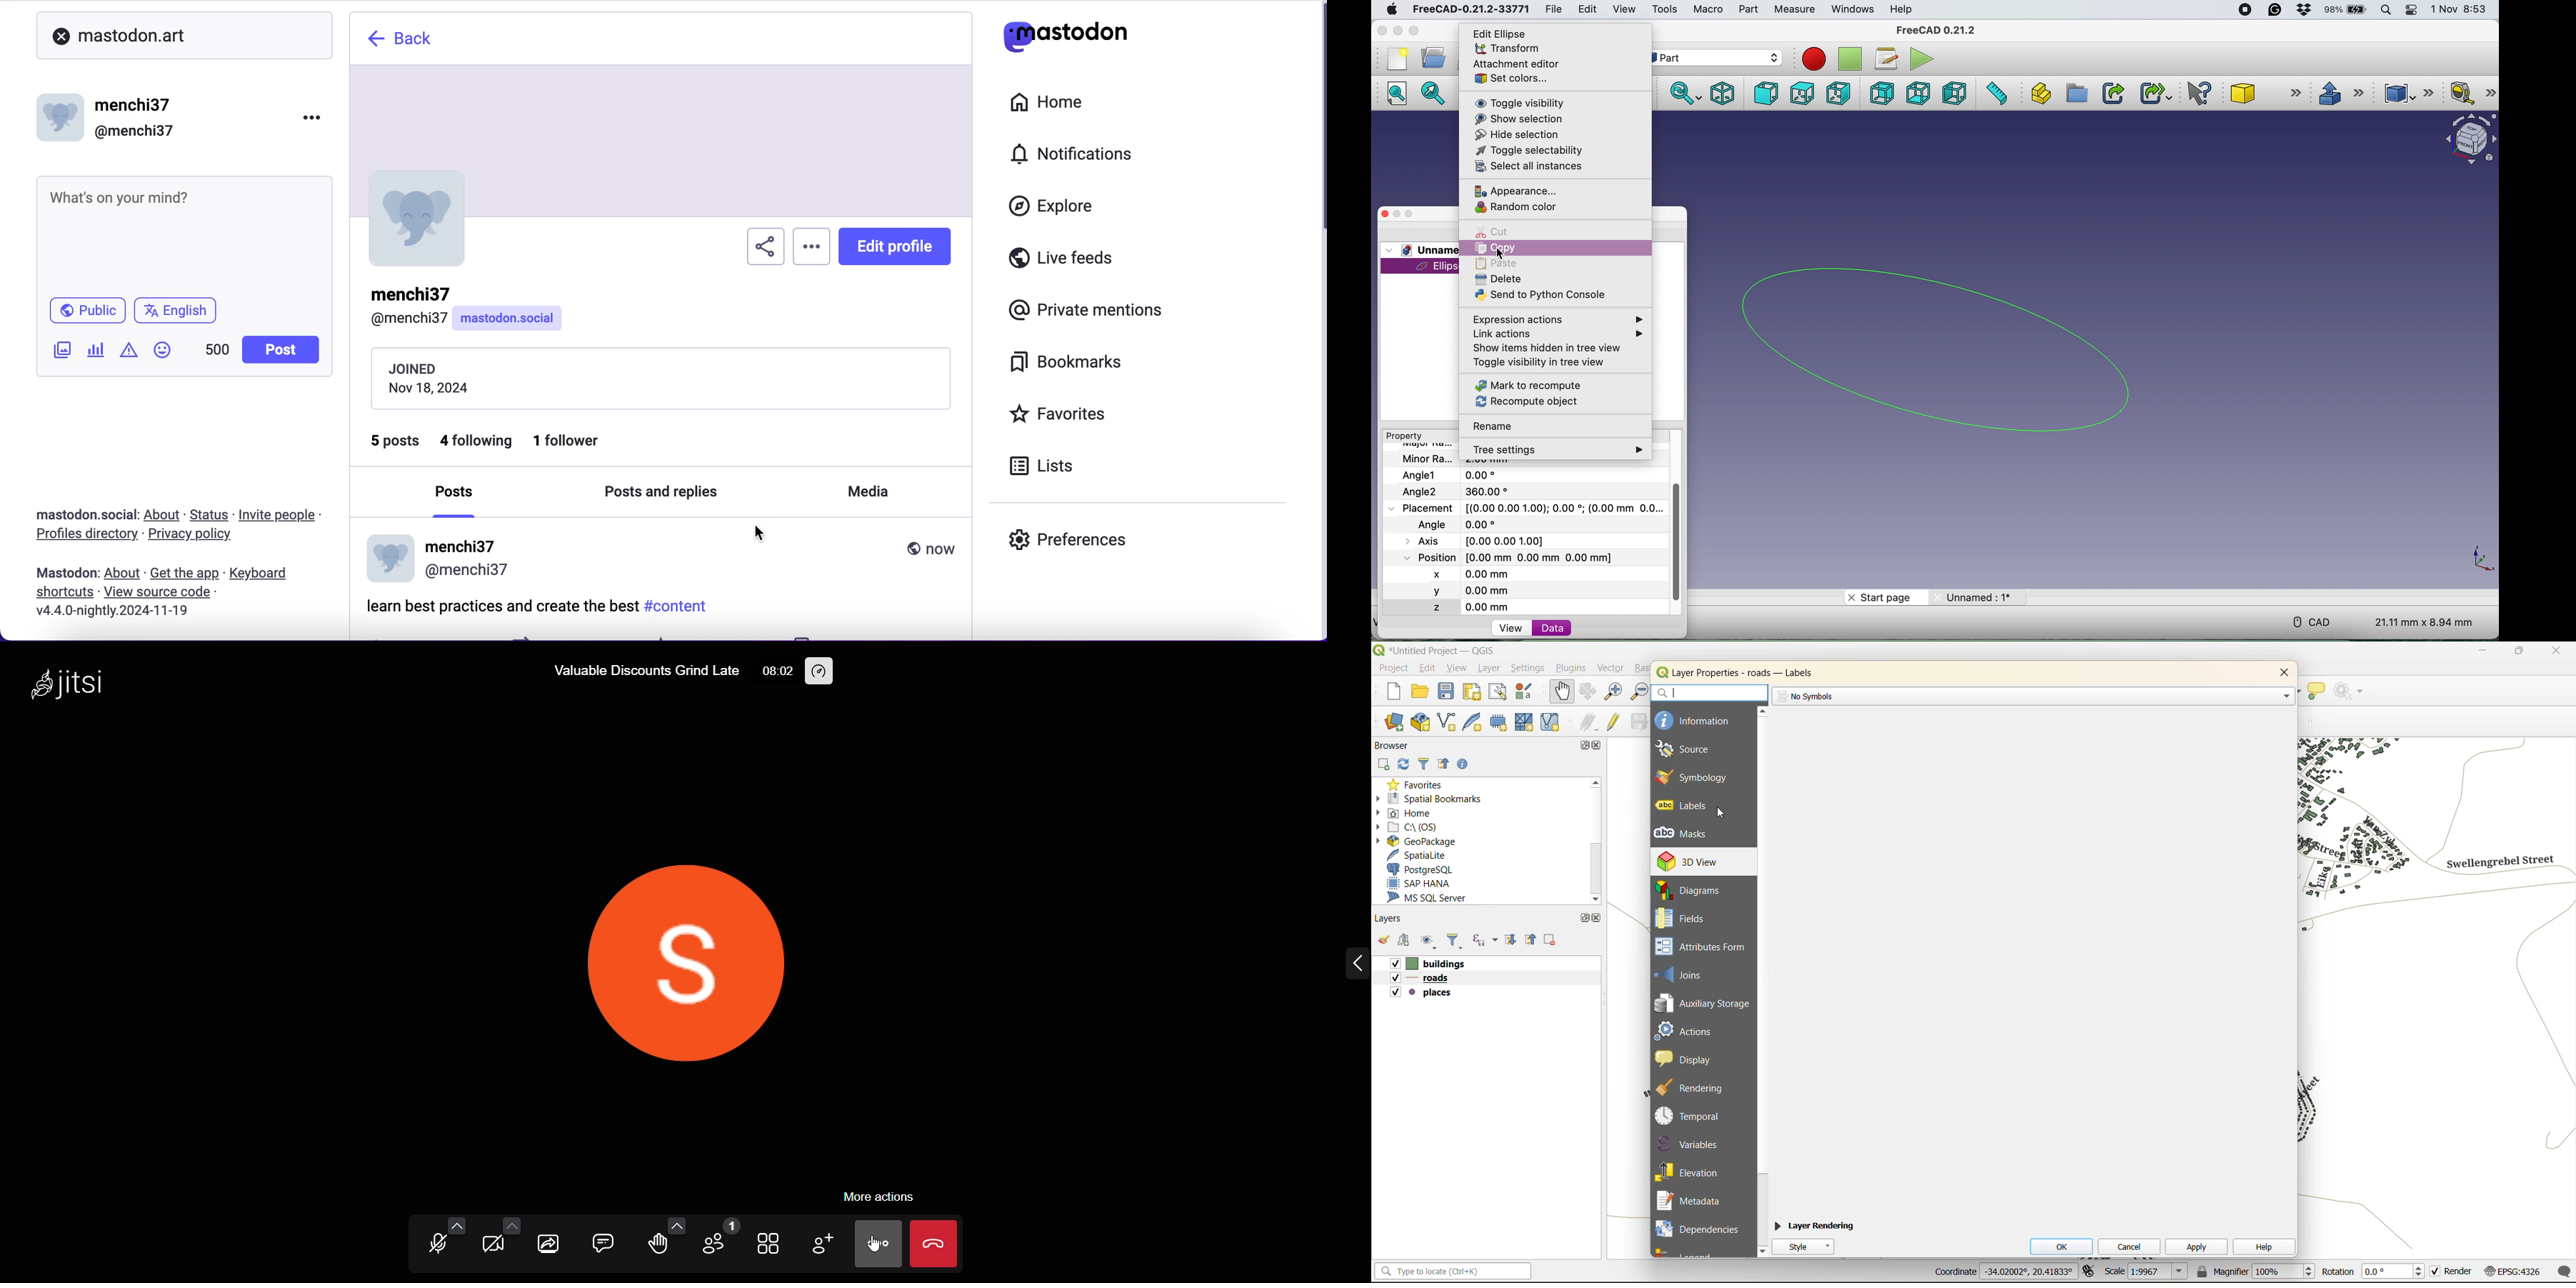 Image resolution: width=2576 pixels, height=1288 pixels. What do you see at coordinates (1974, 598) in the screenshot?
I see `unnamed` at bounding box center [1974, 598].